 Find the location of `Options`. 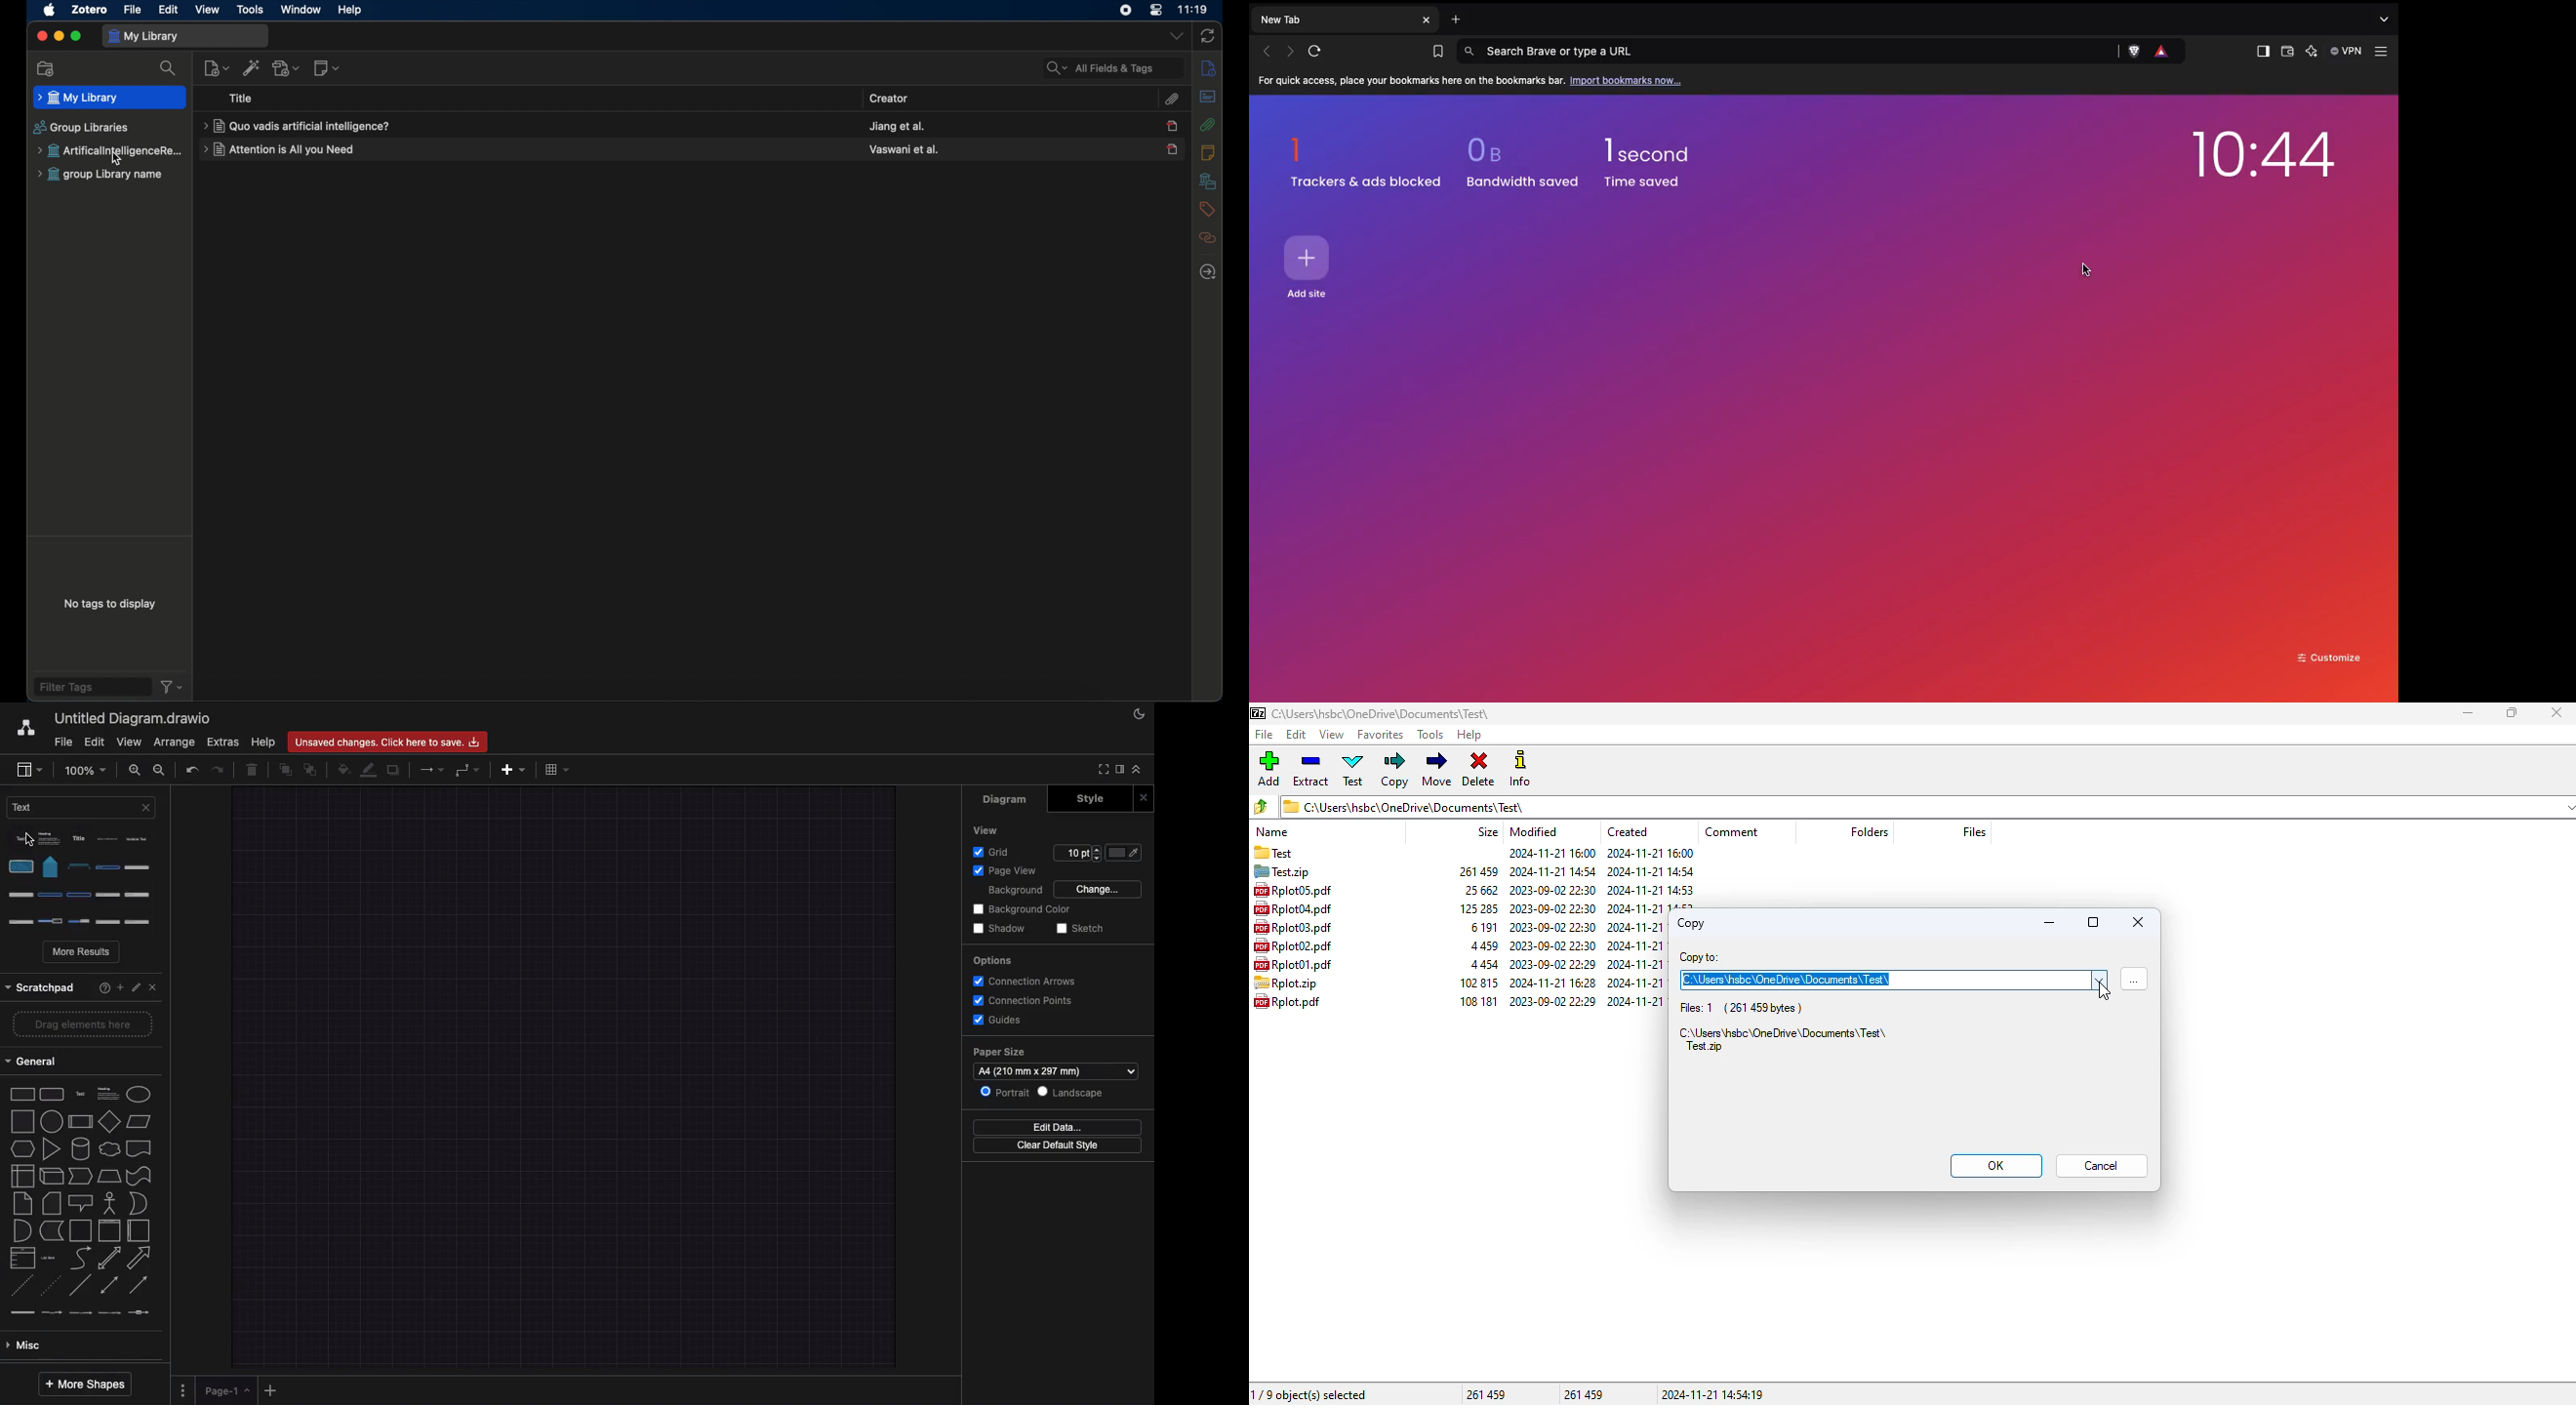

Options is located at coordinates (182, 1388).